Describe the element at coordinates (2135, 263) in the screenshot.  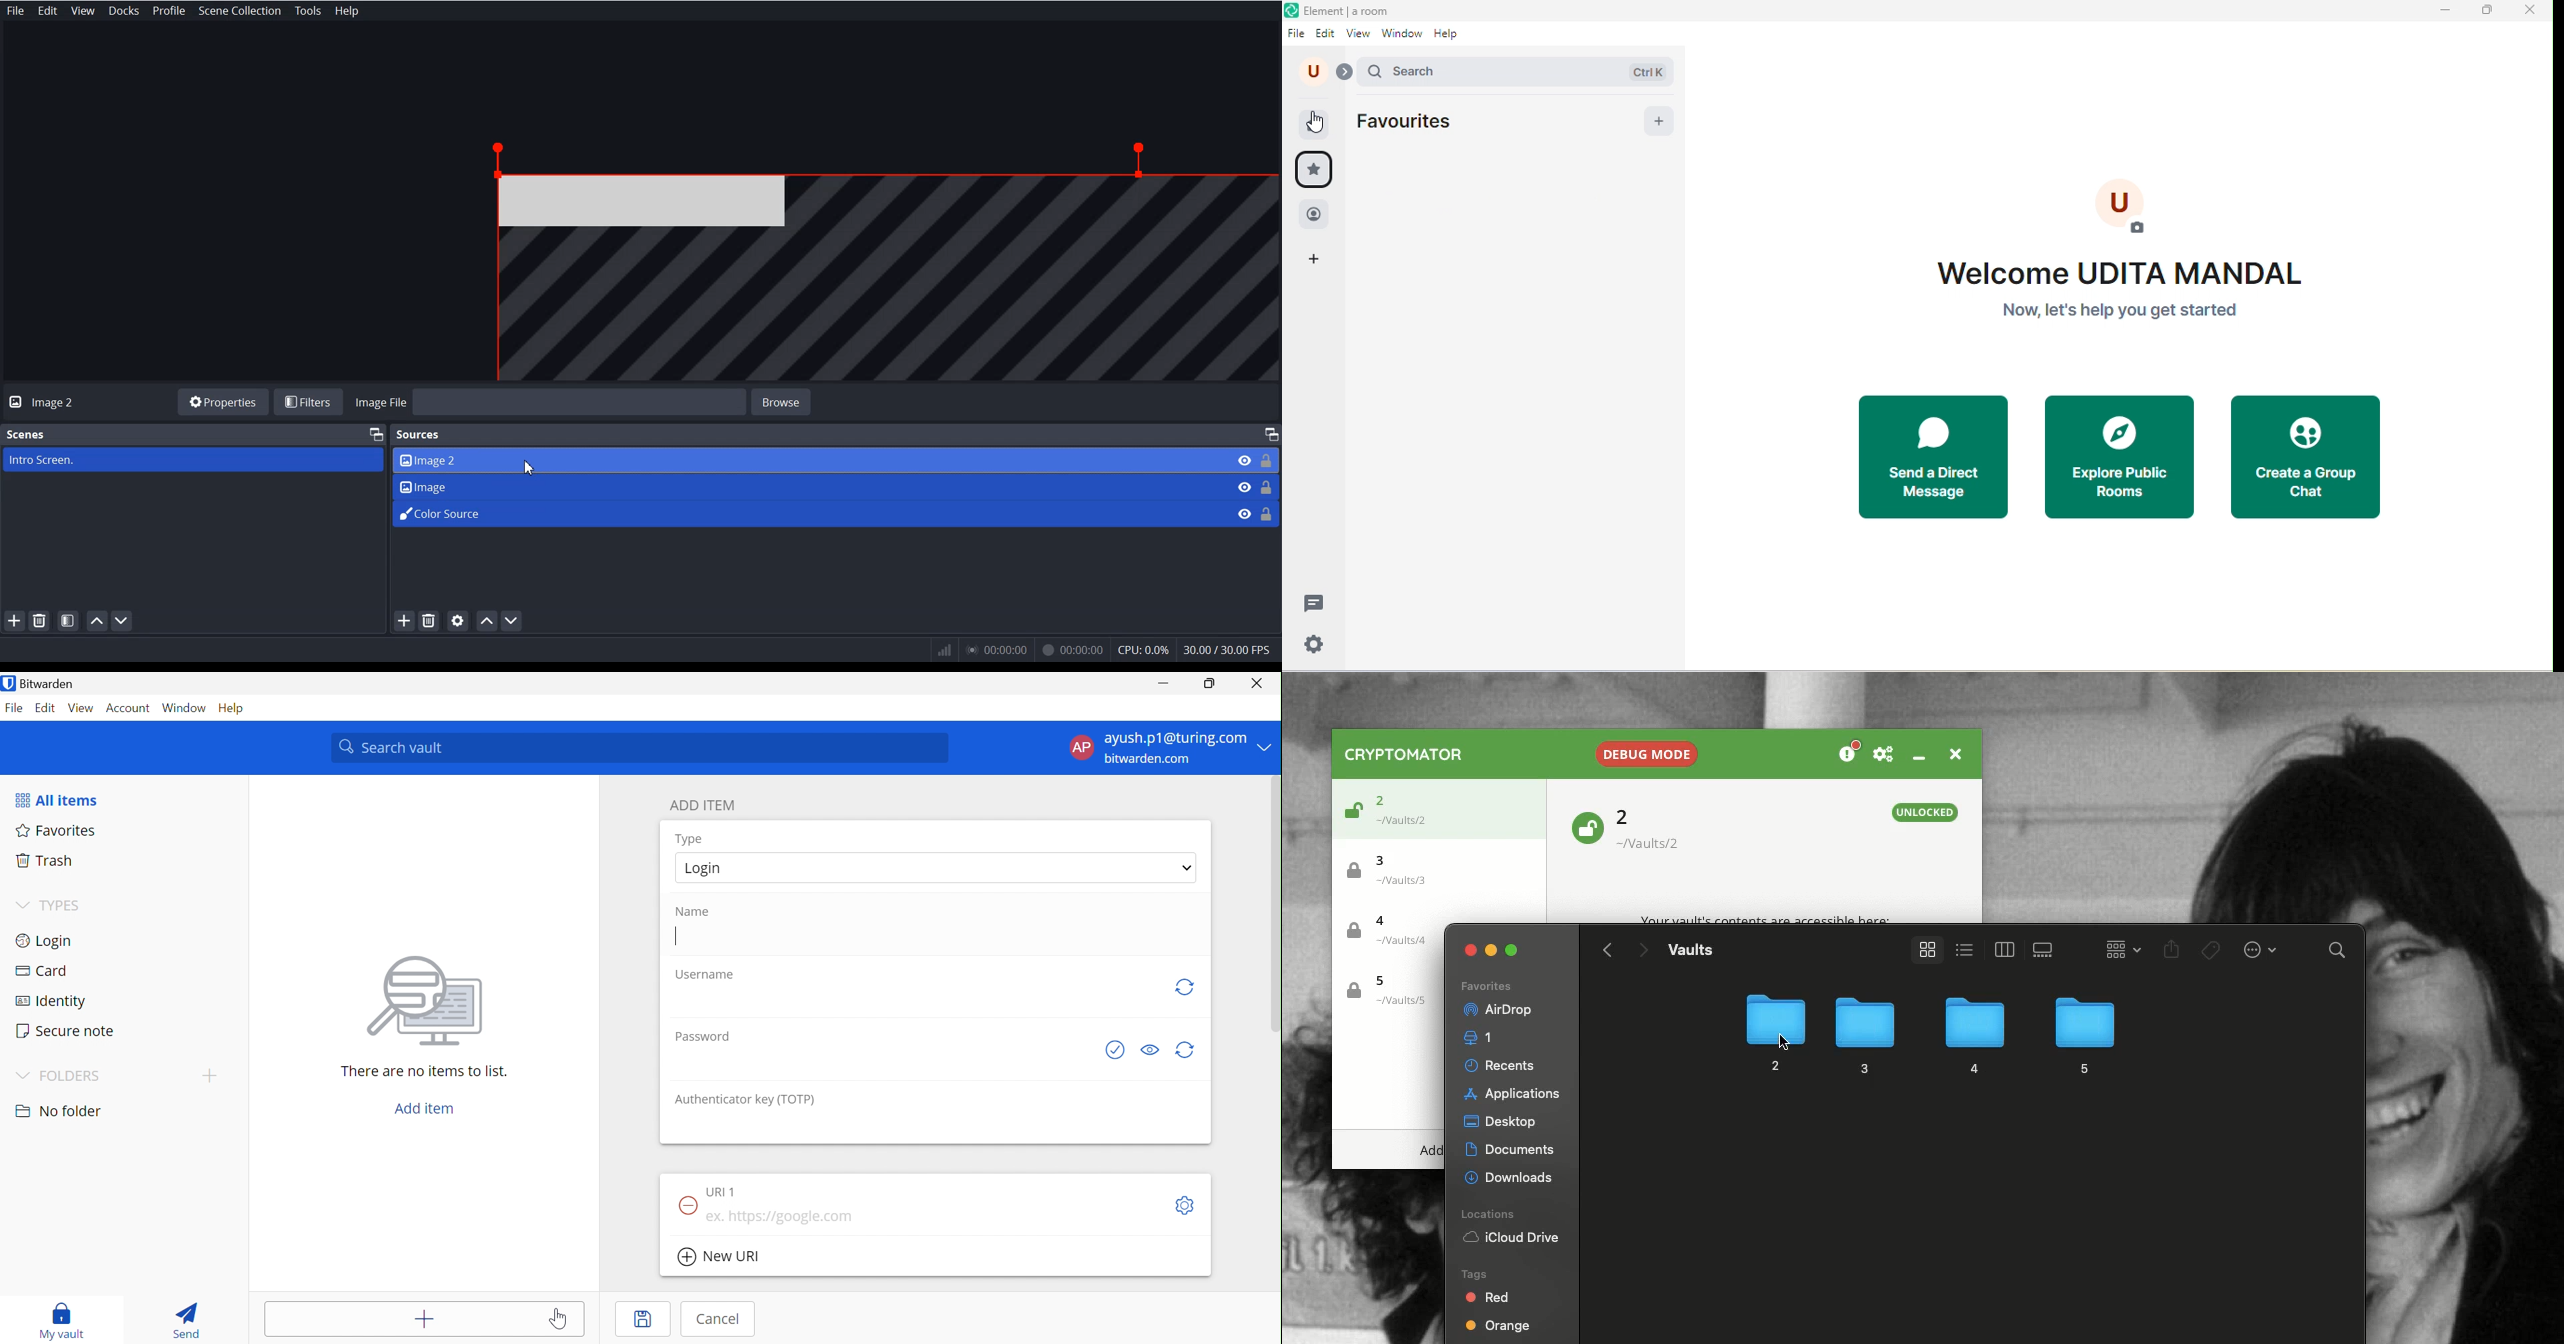
I see `welcome udita mandal` at that location.